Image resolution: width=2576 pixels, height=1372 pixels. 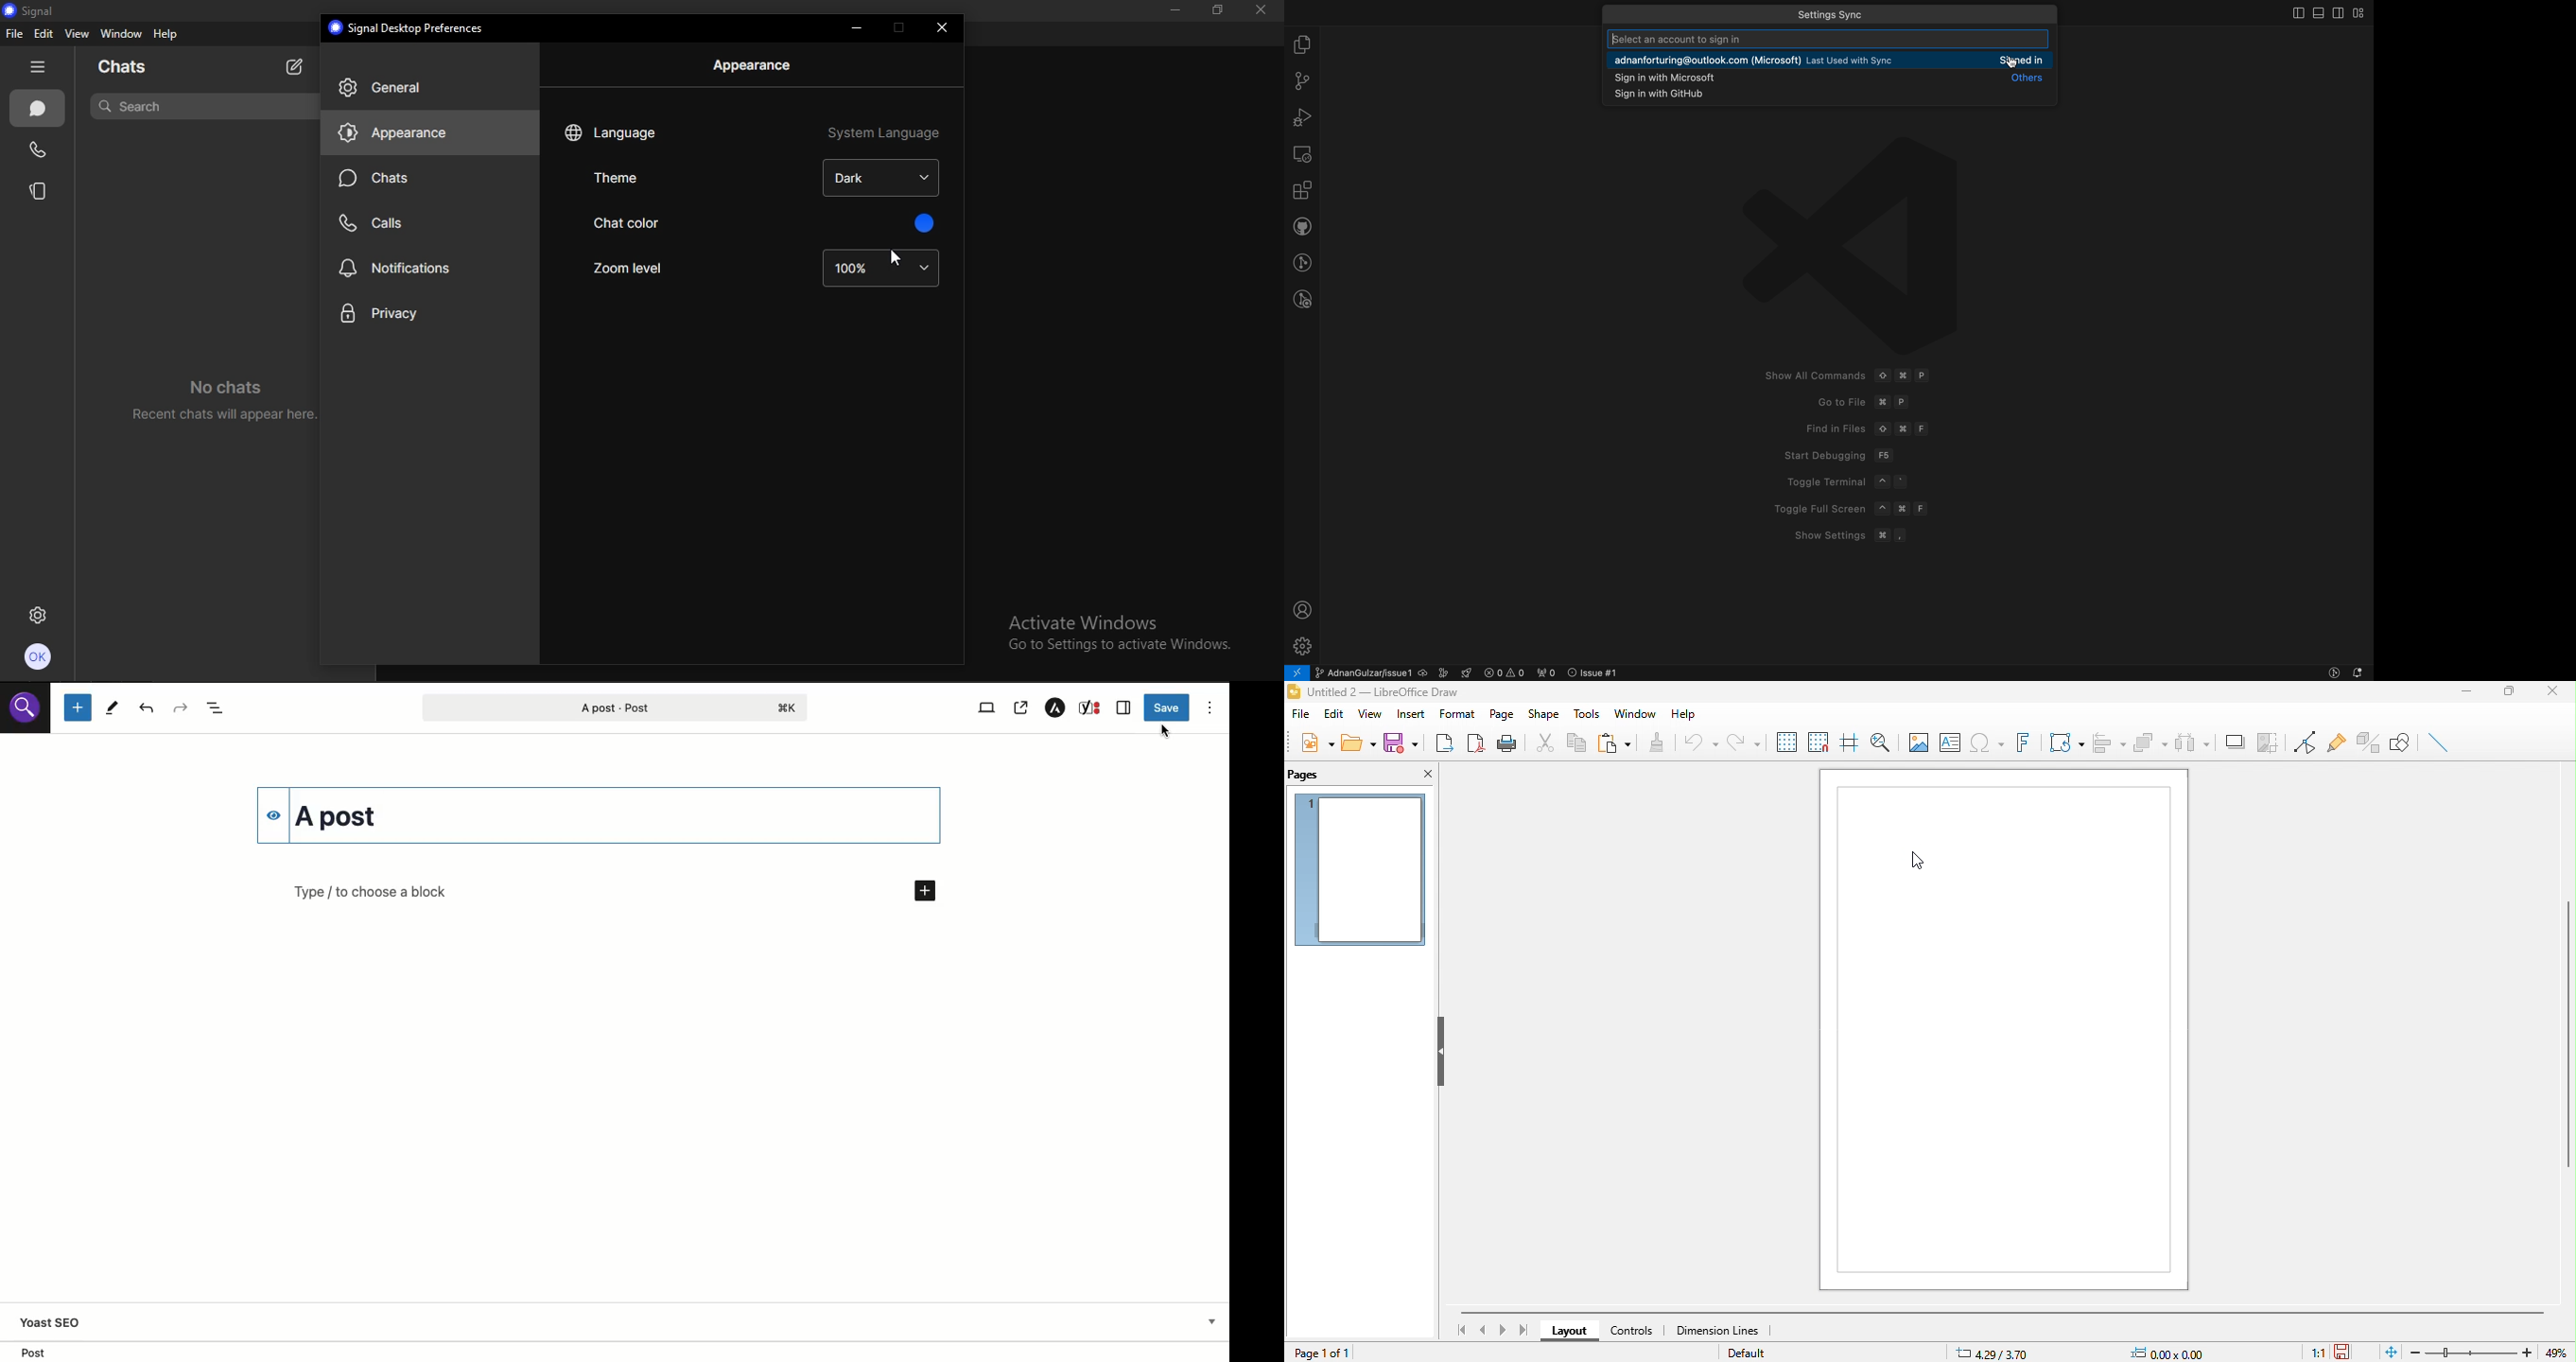 I want to click on Redo, so click(x=179, y=708).